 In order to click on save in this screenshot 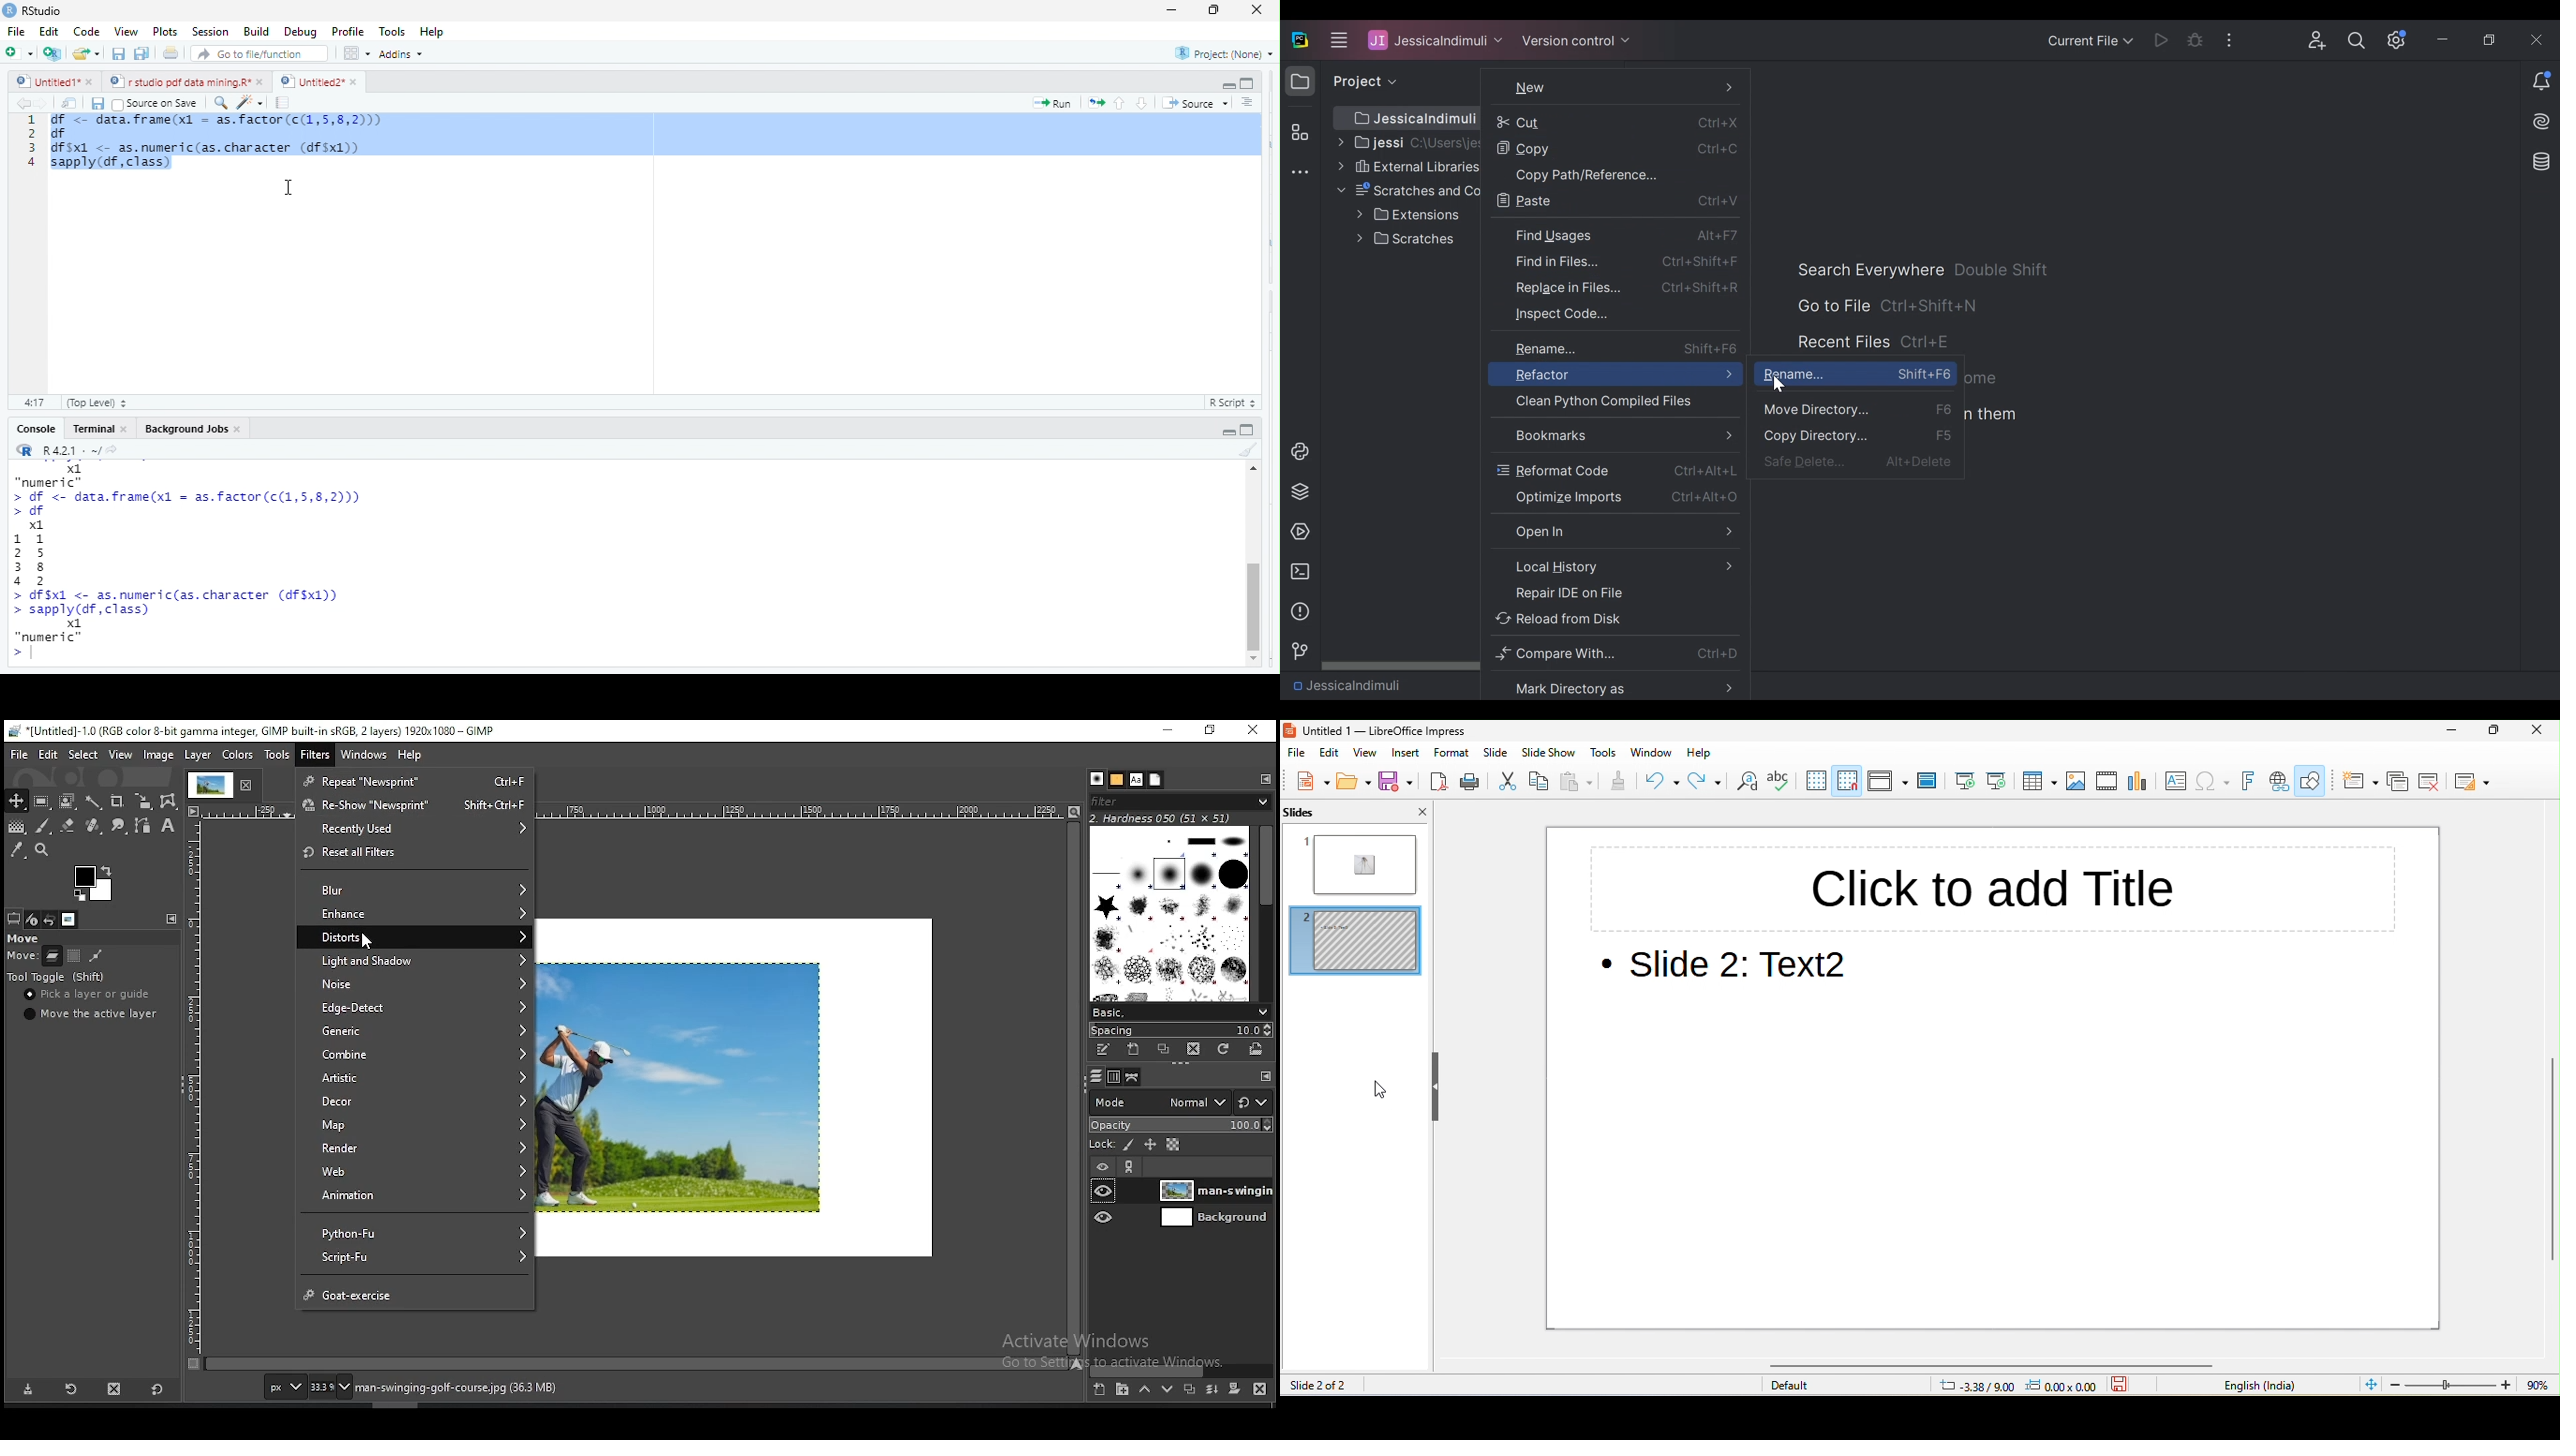, I will do `click(1395, 784)`.